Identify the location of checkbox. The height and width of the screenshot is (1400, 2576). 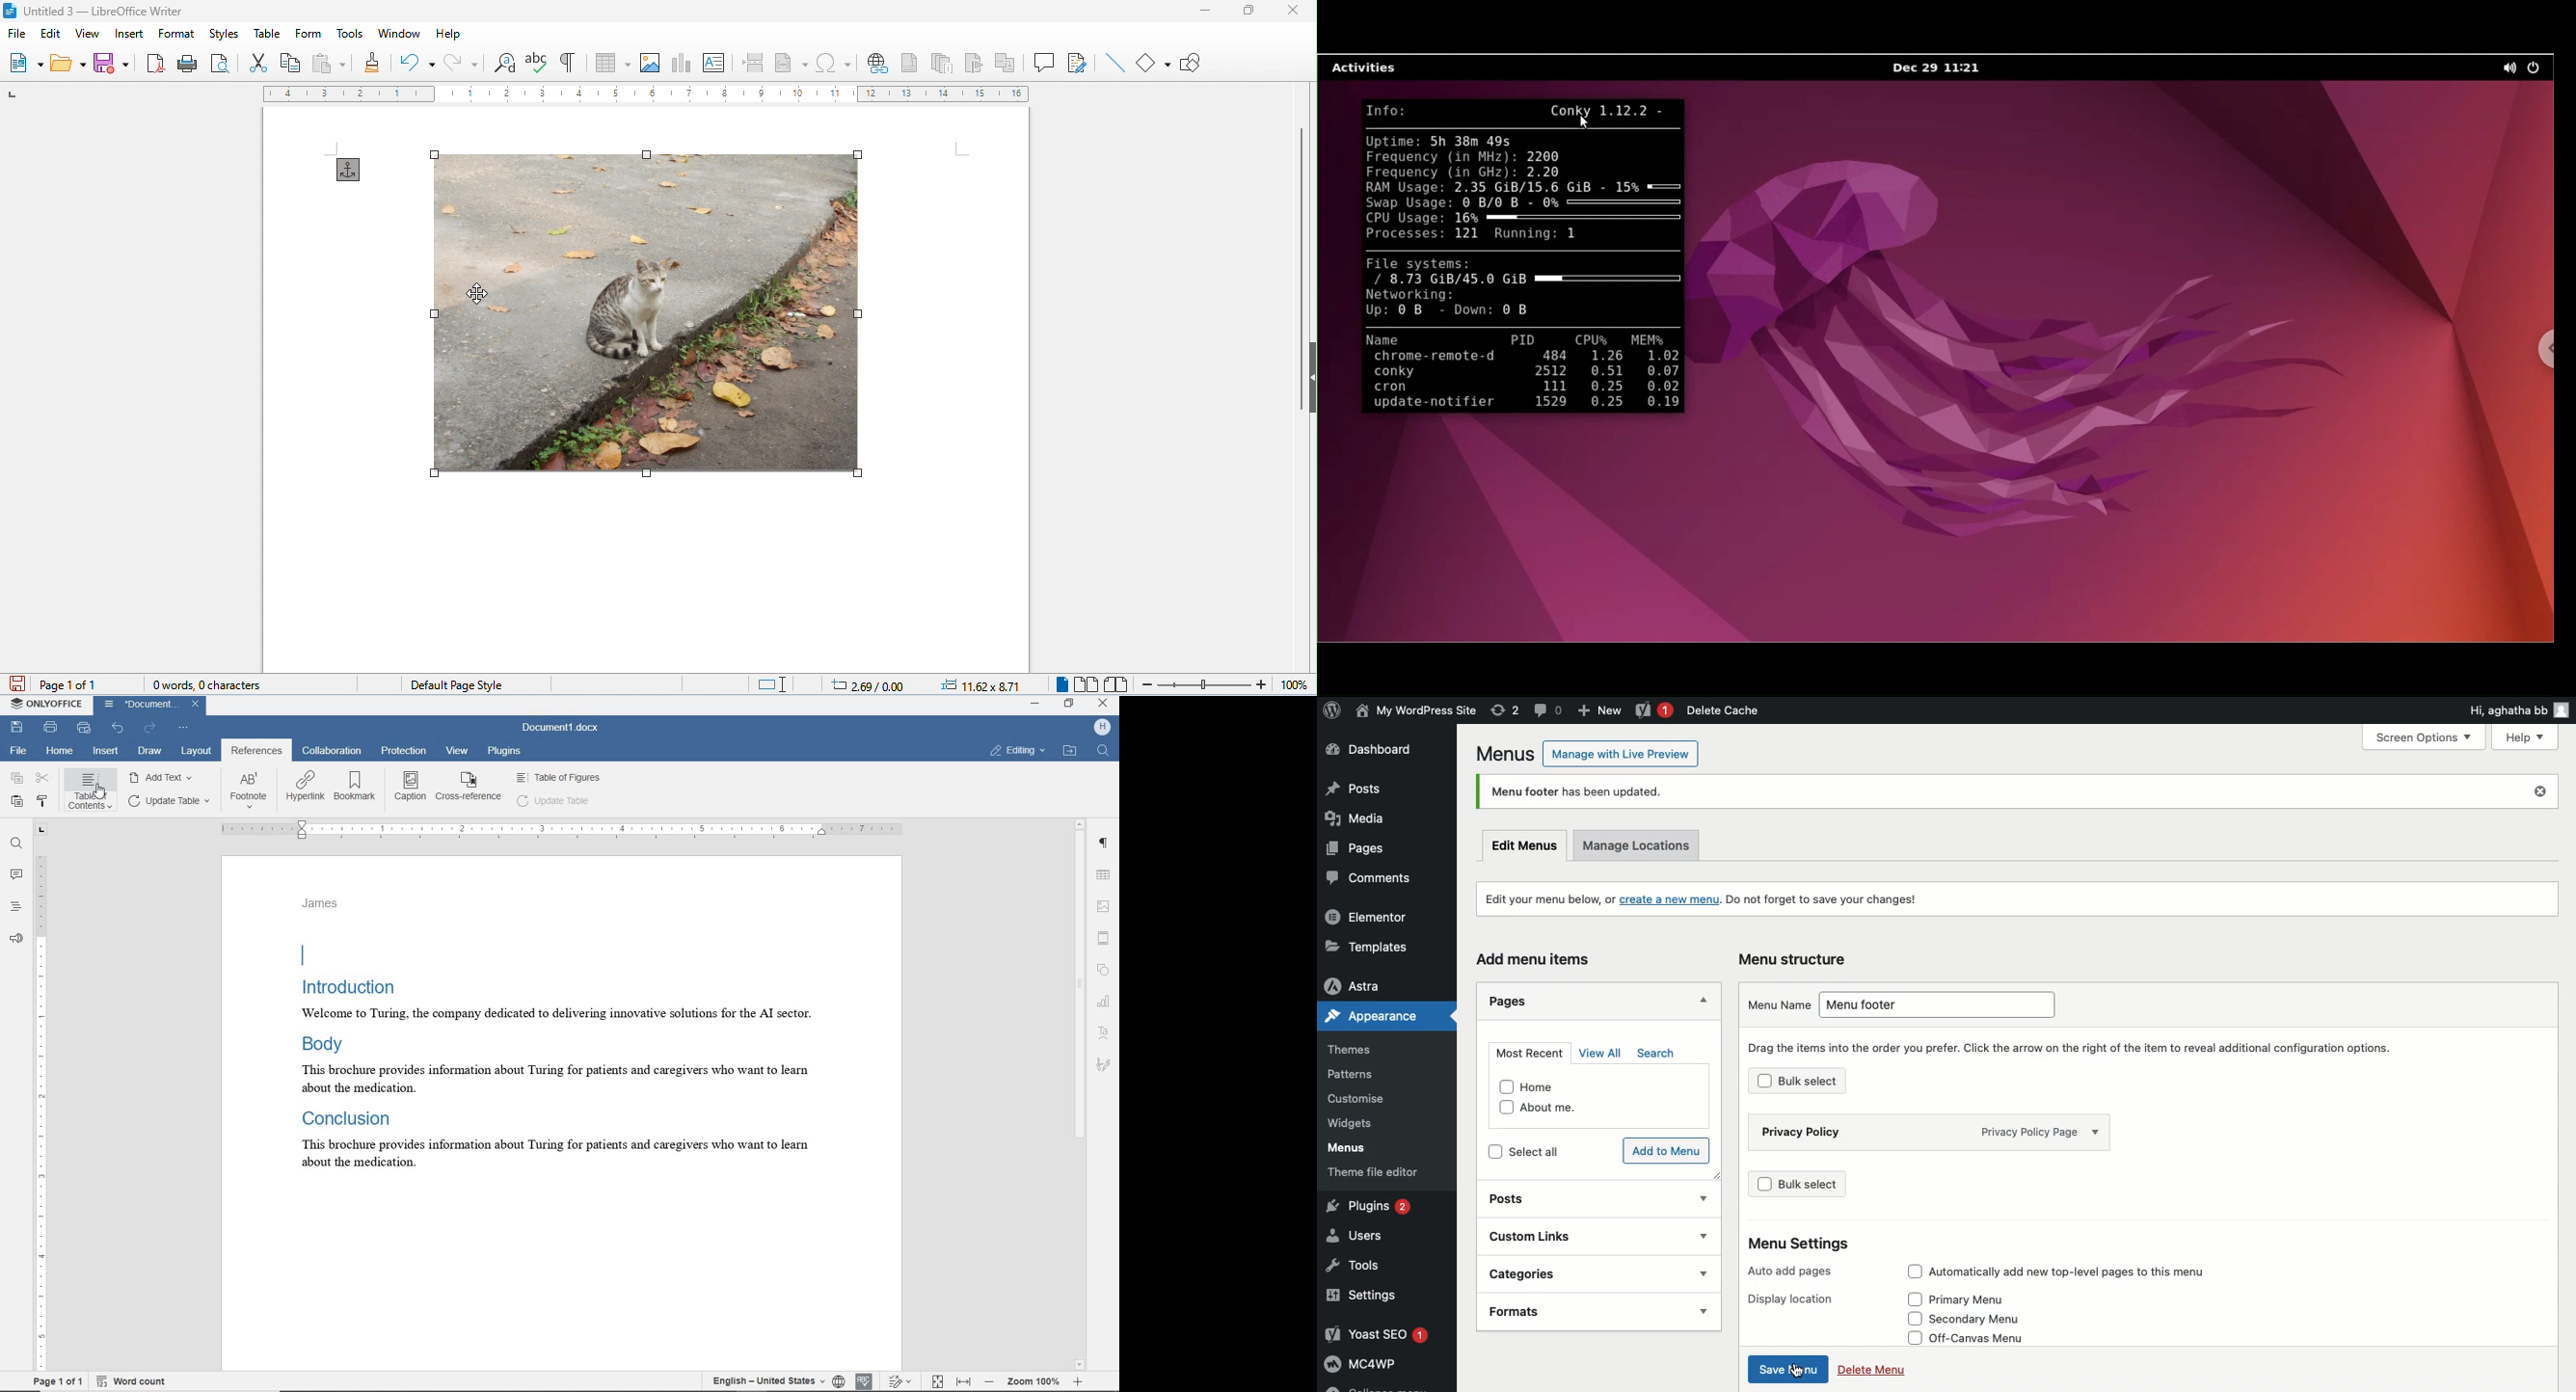
(1505, 1087).